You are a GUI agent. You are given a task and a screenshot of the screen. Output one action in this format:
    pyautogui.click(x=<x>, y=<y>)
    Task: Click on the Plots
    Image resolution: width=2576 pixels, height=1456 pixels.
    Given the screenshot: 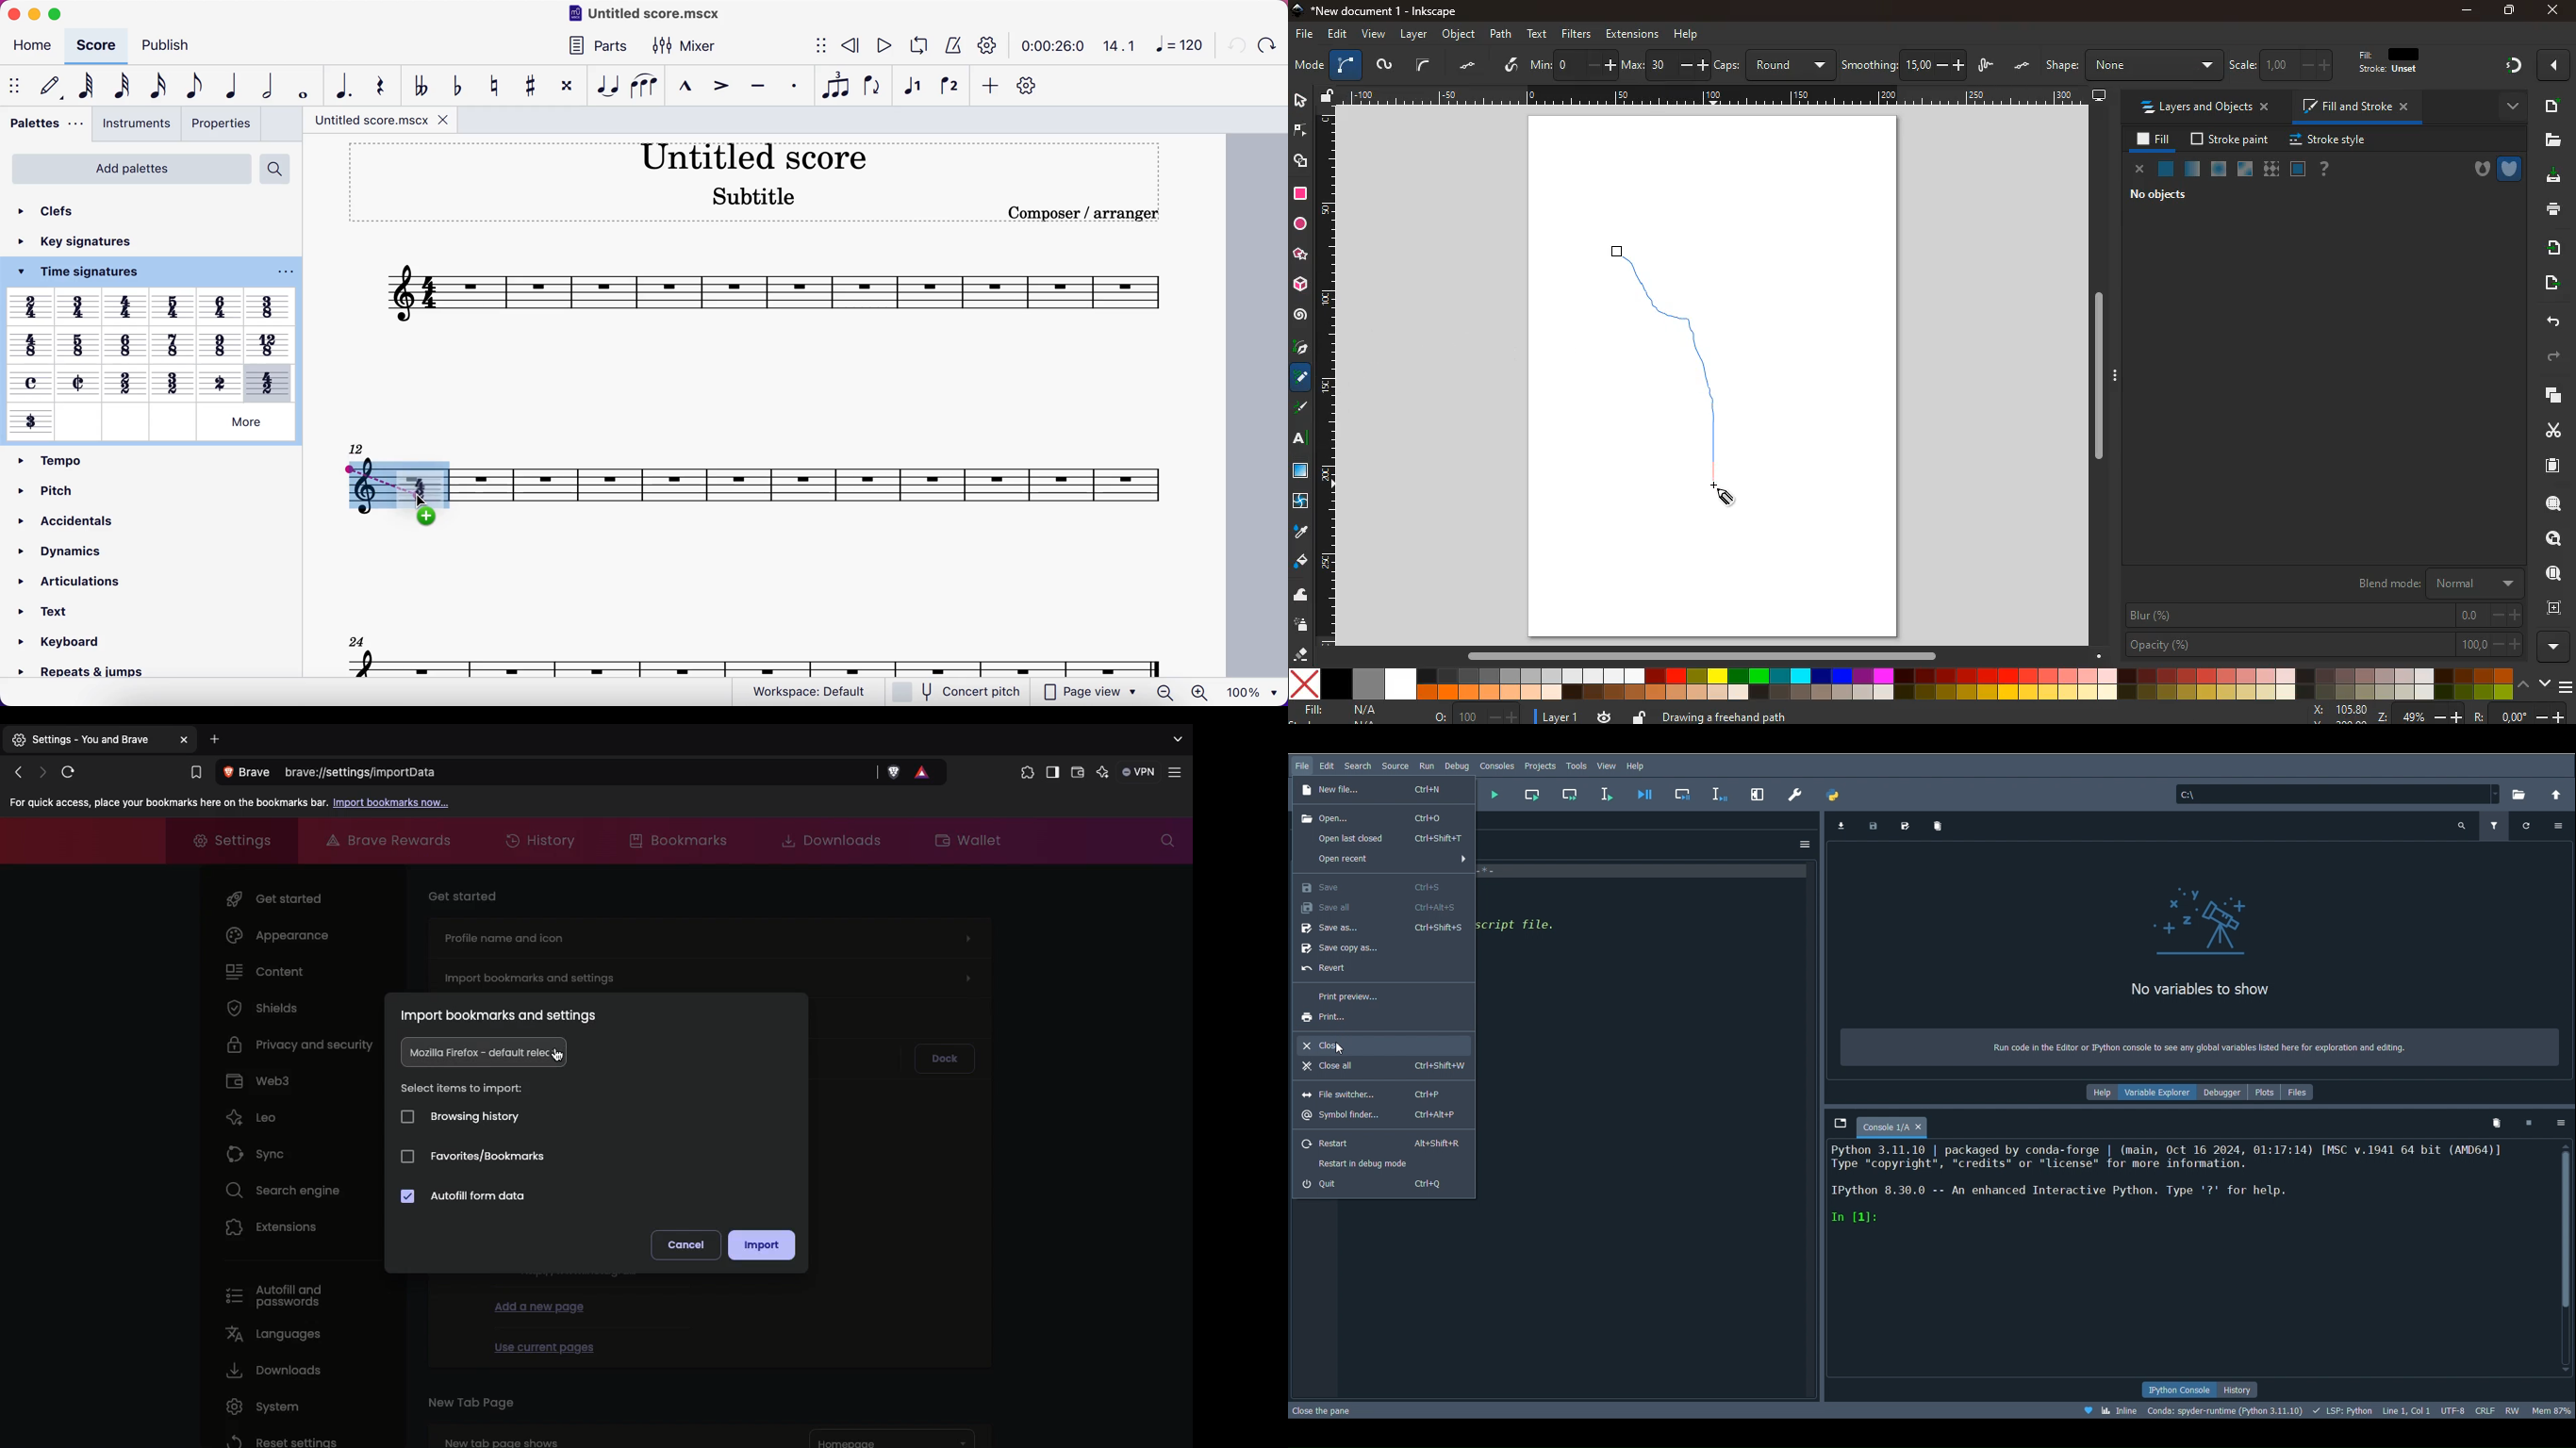 What is the action you would take?
    pyautogui.click(x=2266, y=1091)
    